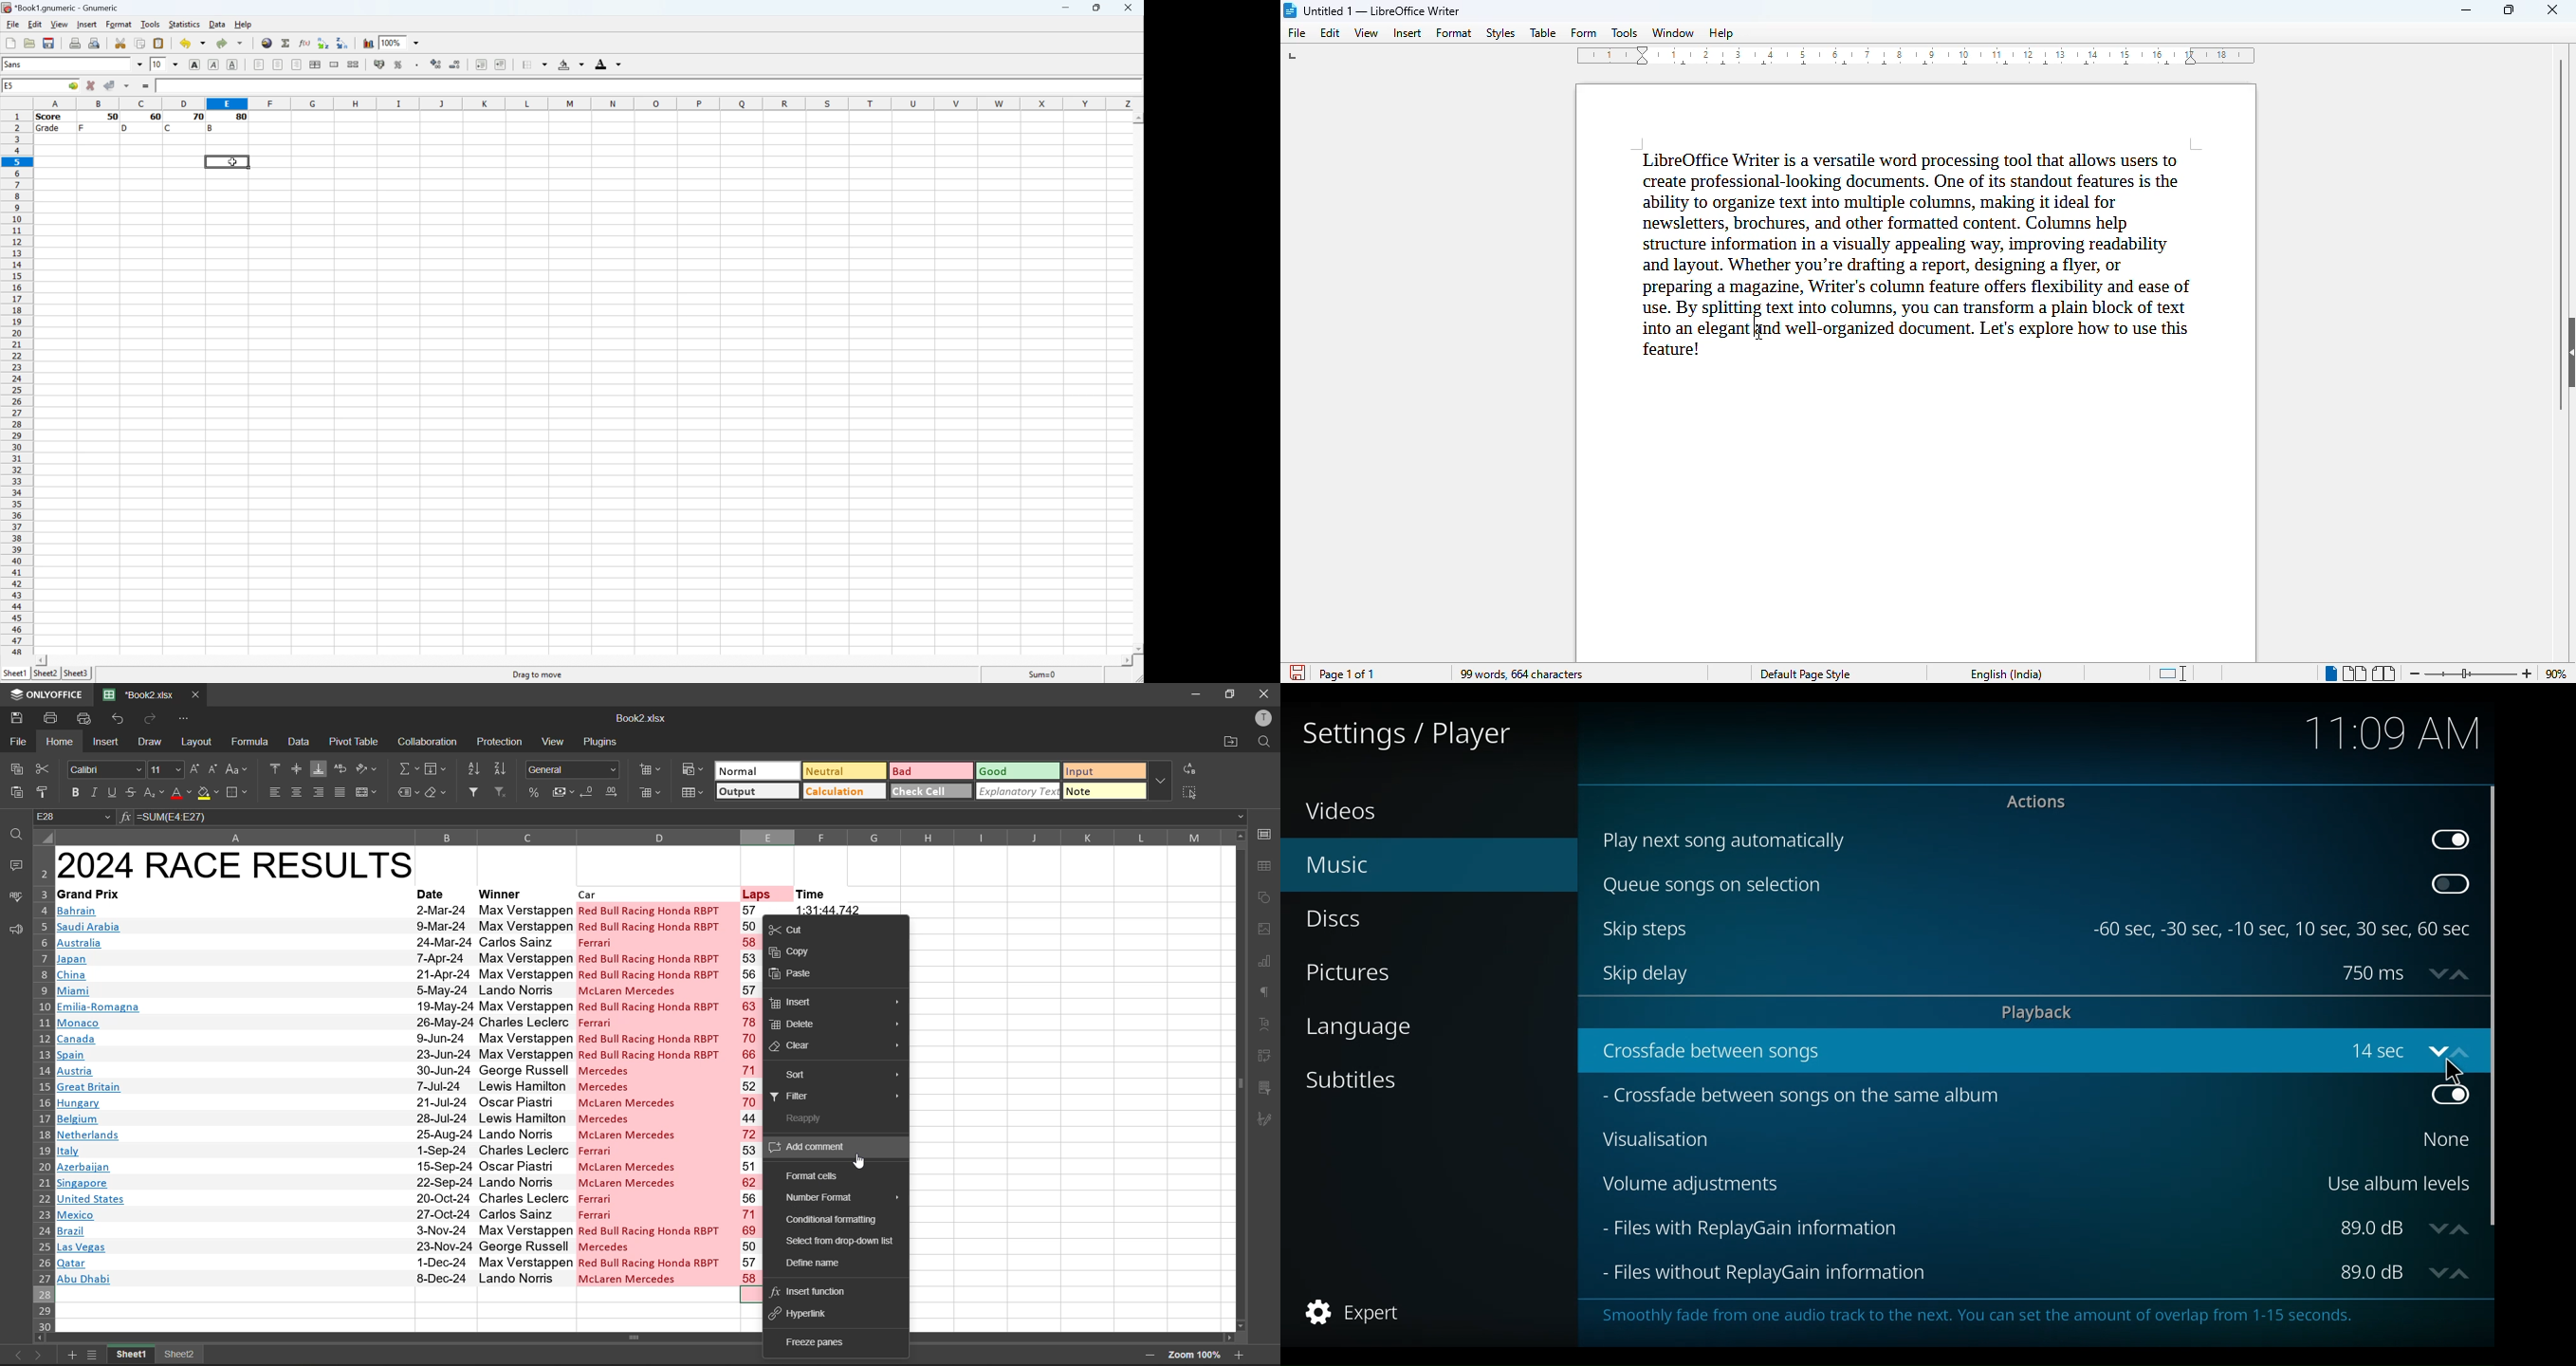  Describe the element at coordinates (82, 127) in the screenshot. I see `F` at that location.